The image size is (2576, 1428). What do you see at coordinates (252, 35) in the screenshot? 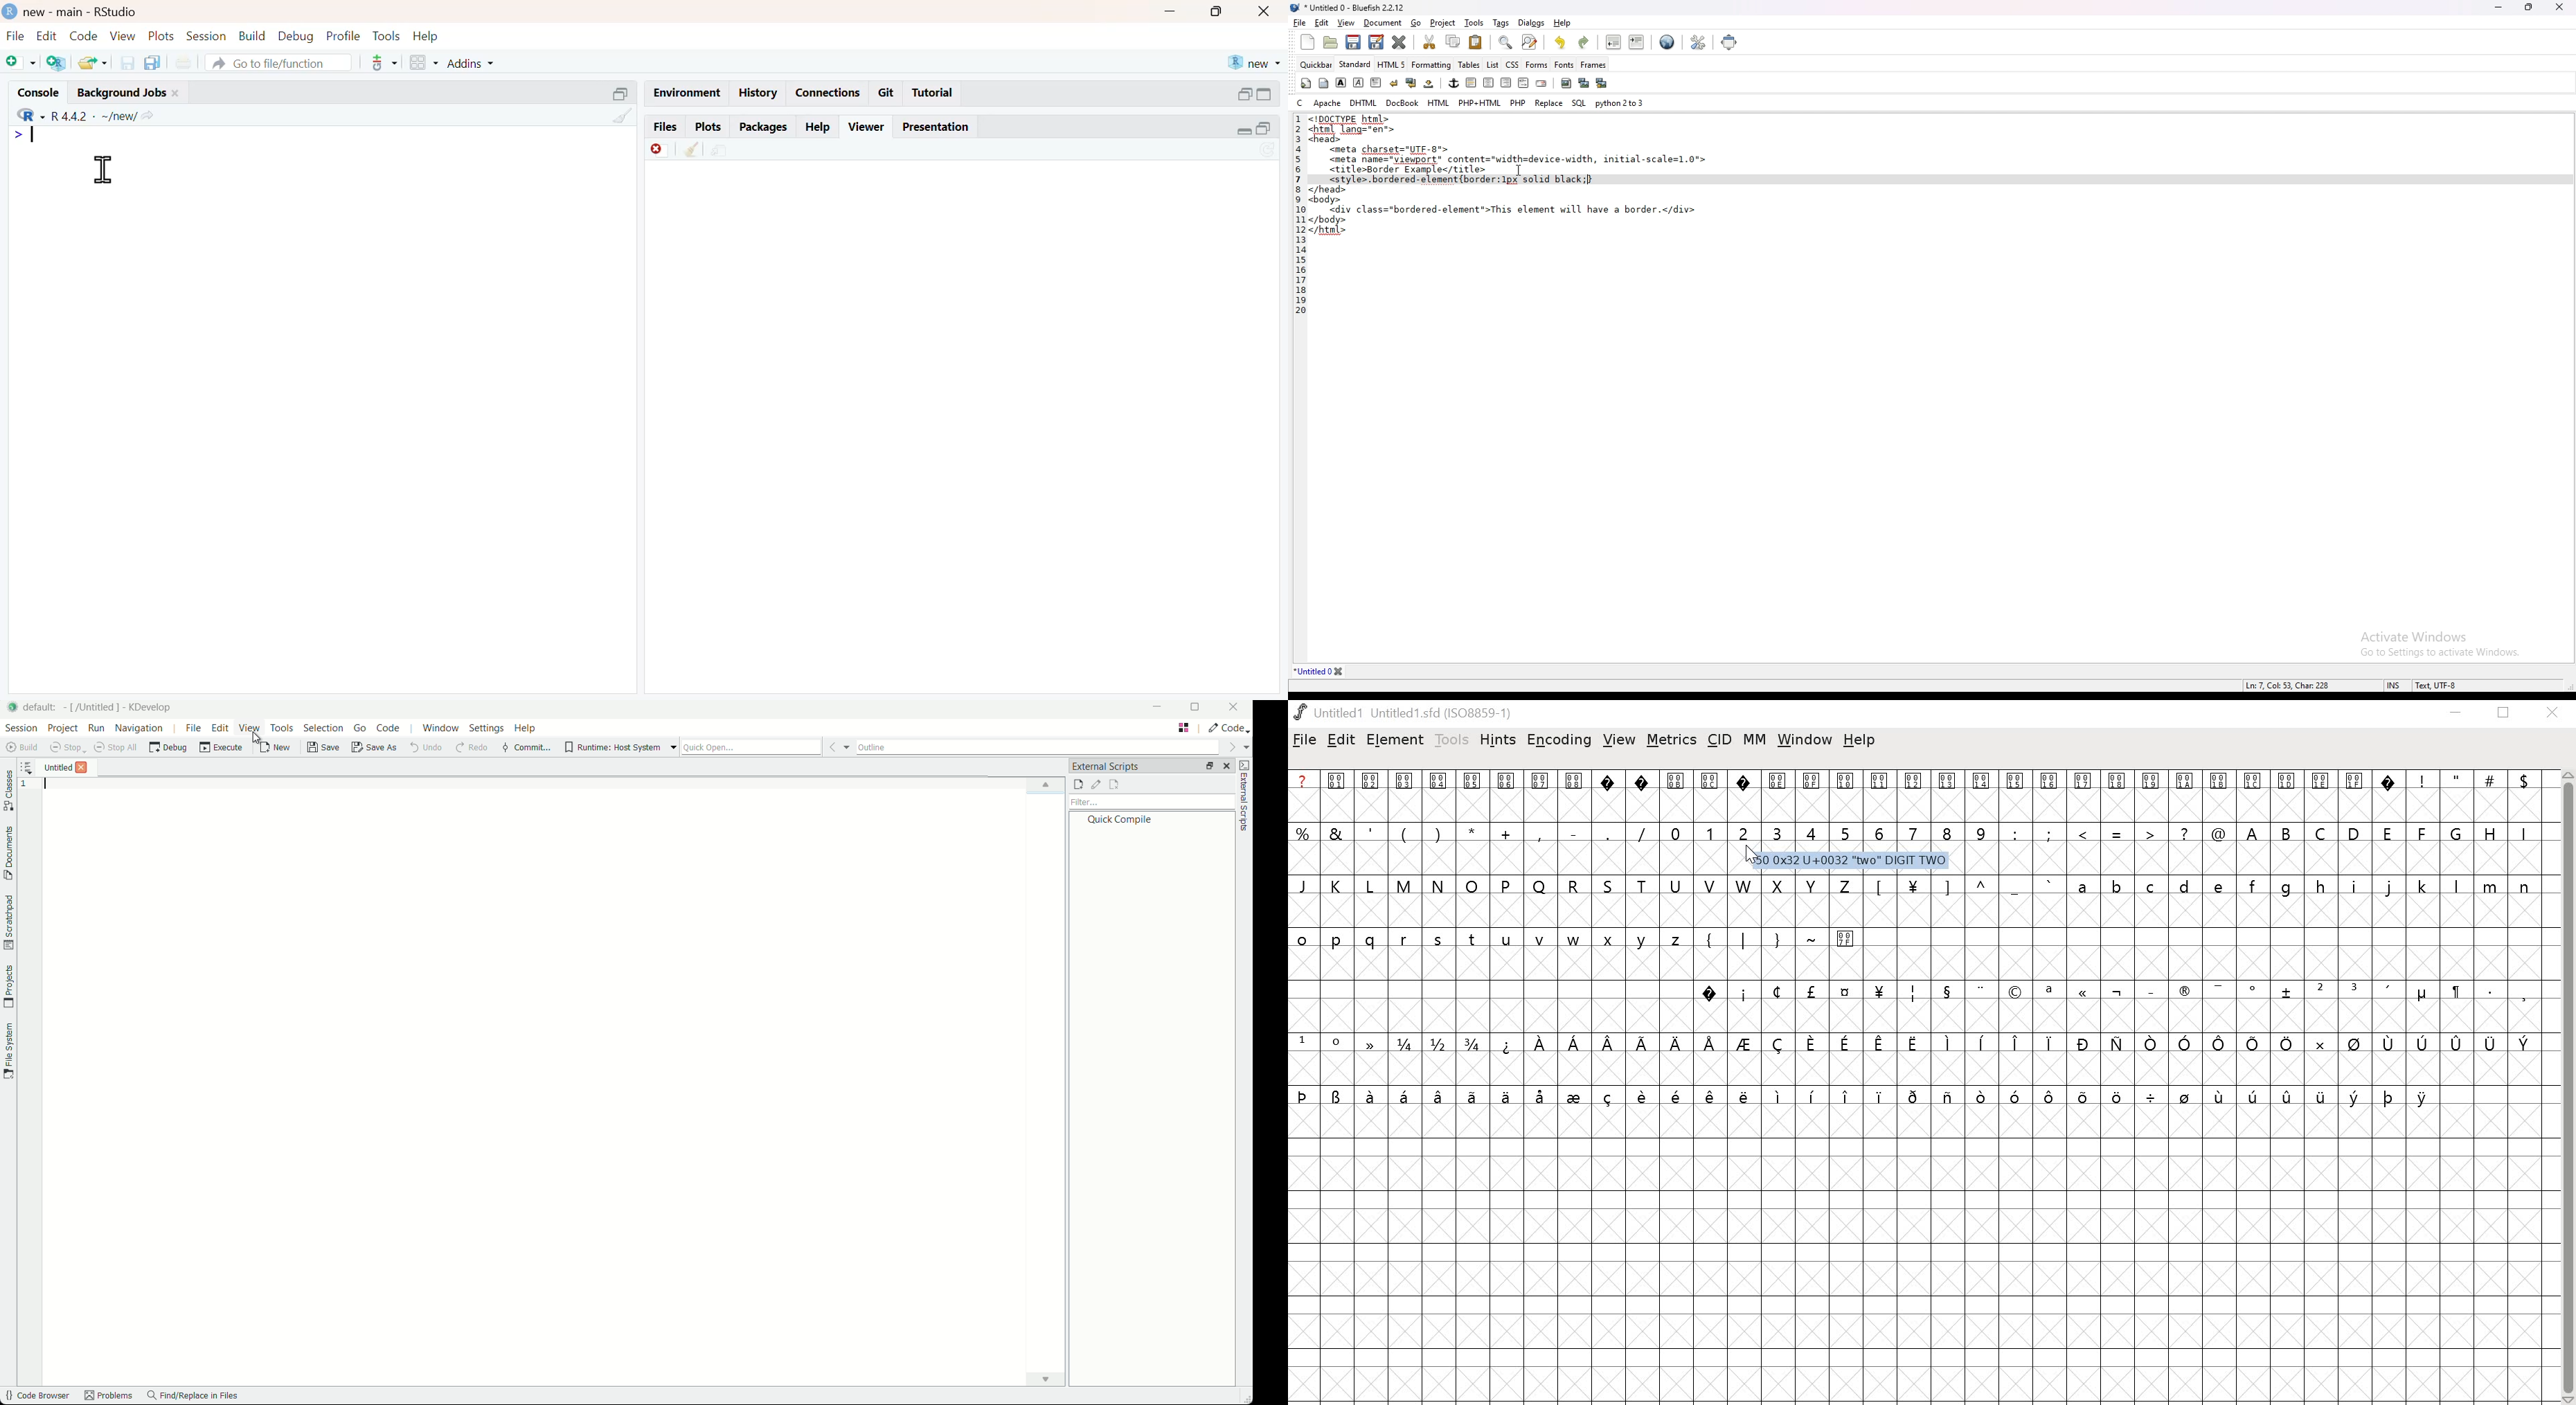
I see `build` at bounding box center [252, 35].